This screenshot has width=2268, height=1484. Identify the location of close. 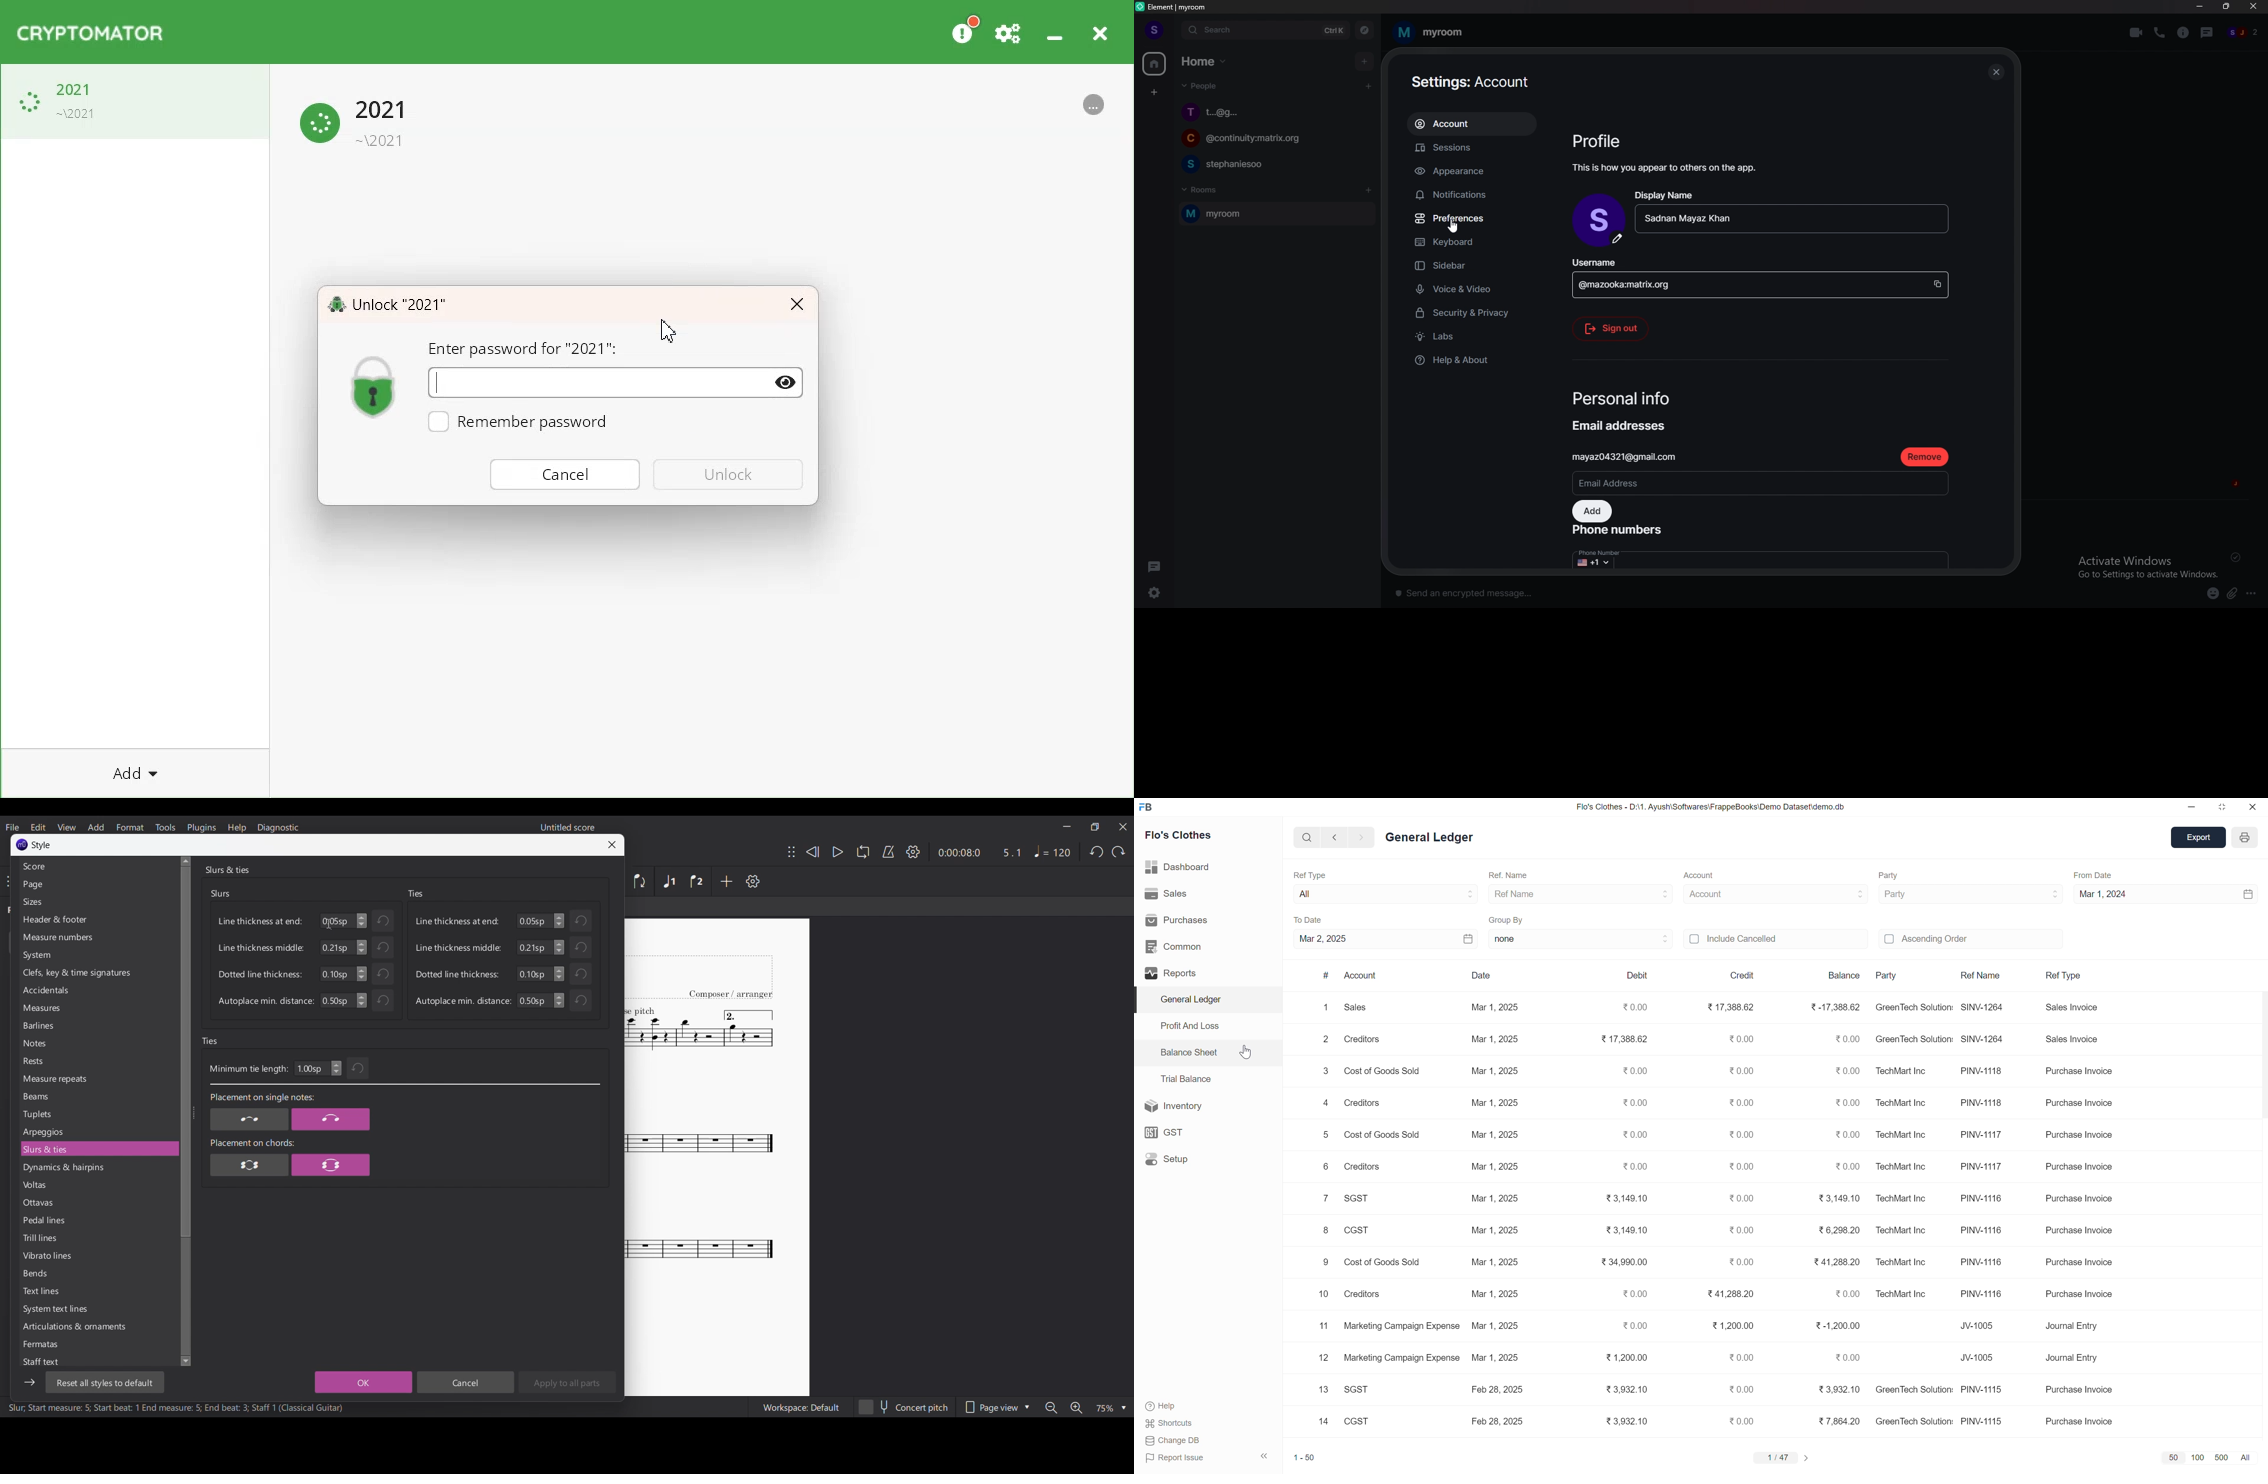
(2251, 807).